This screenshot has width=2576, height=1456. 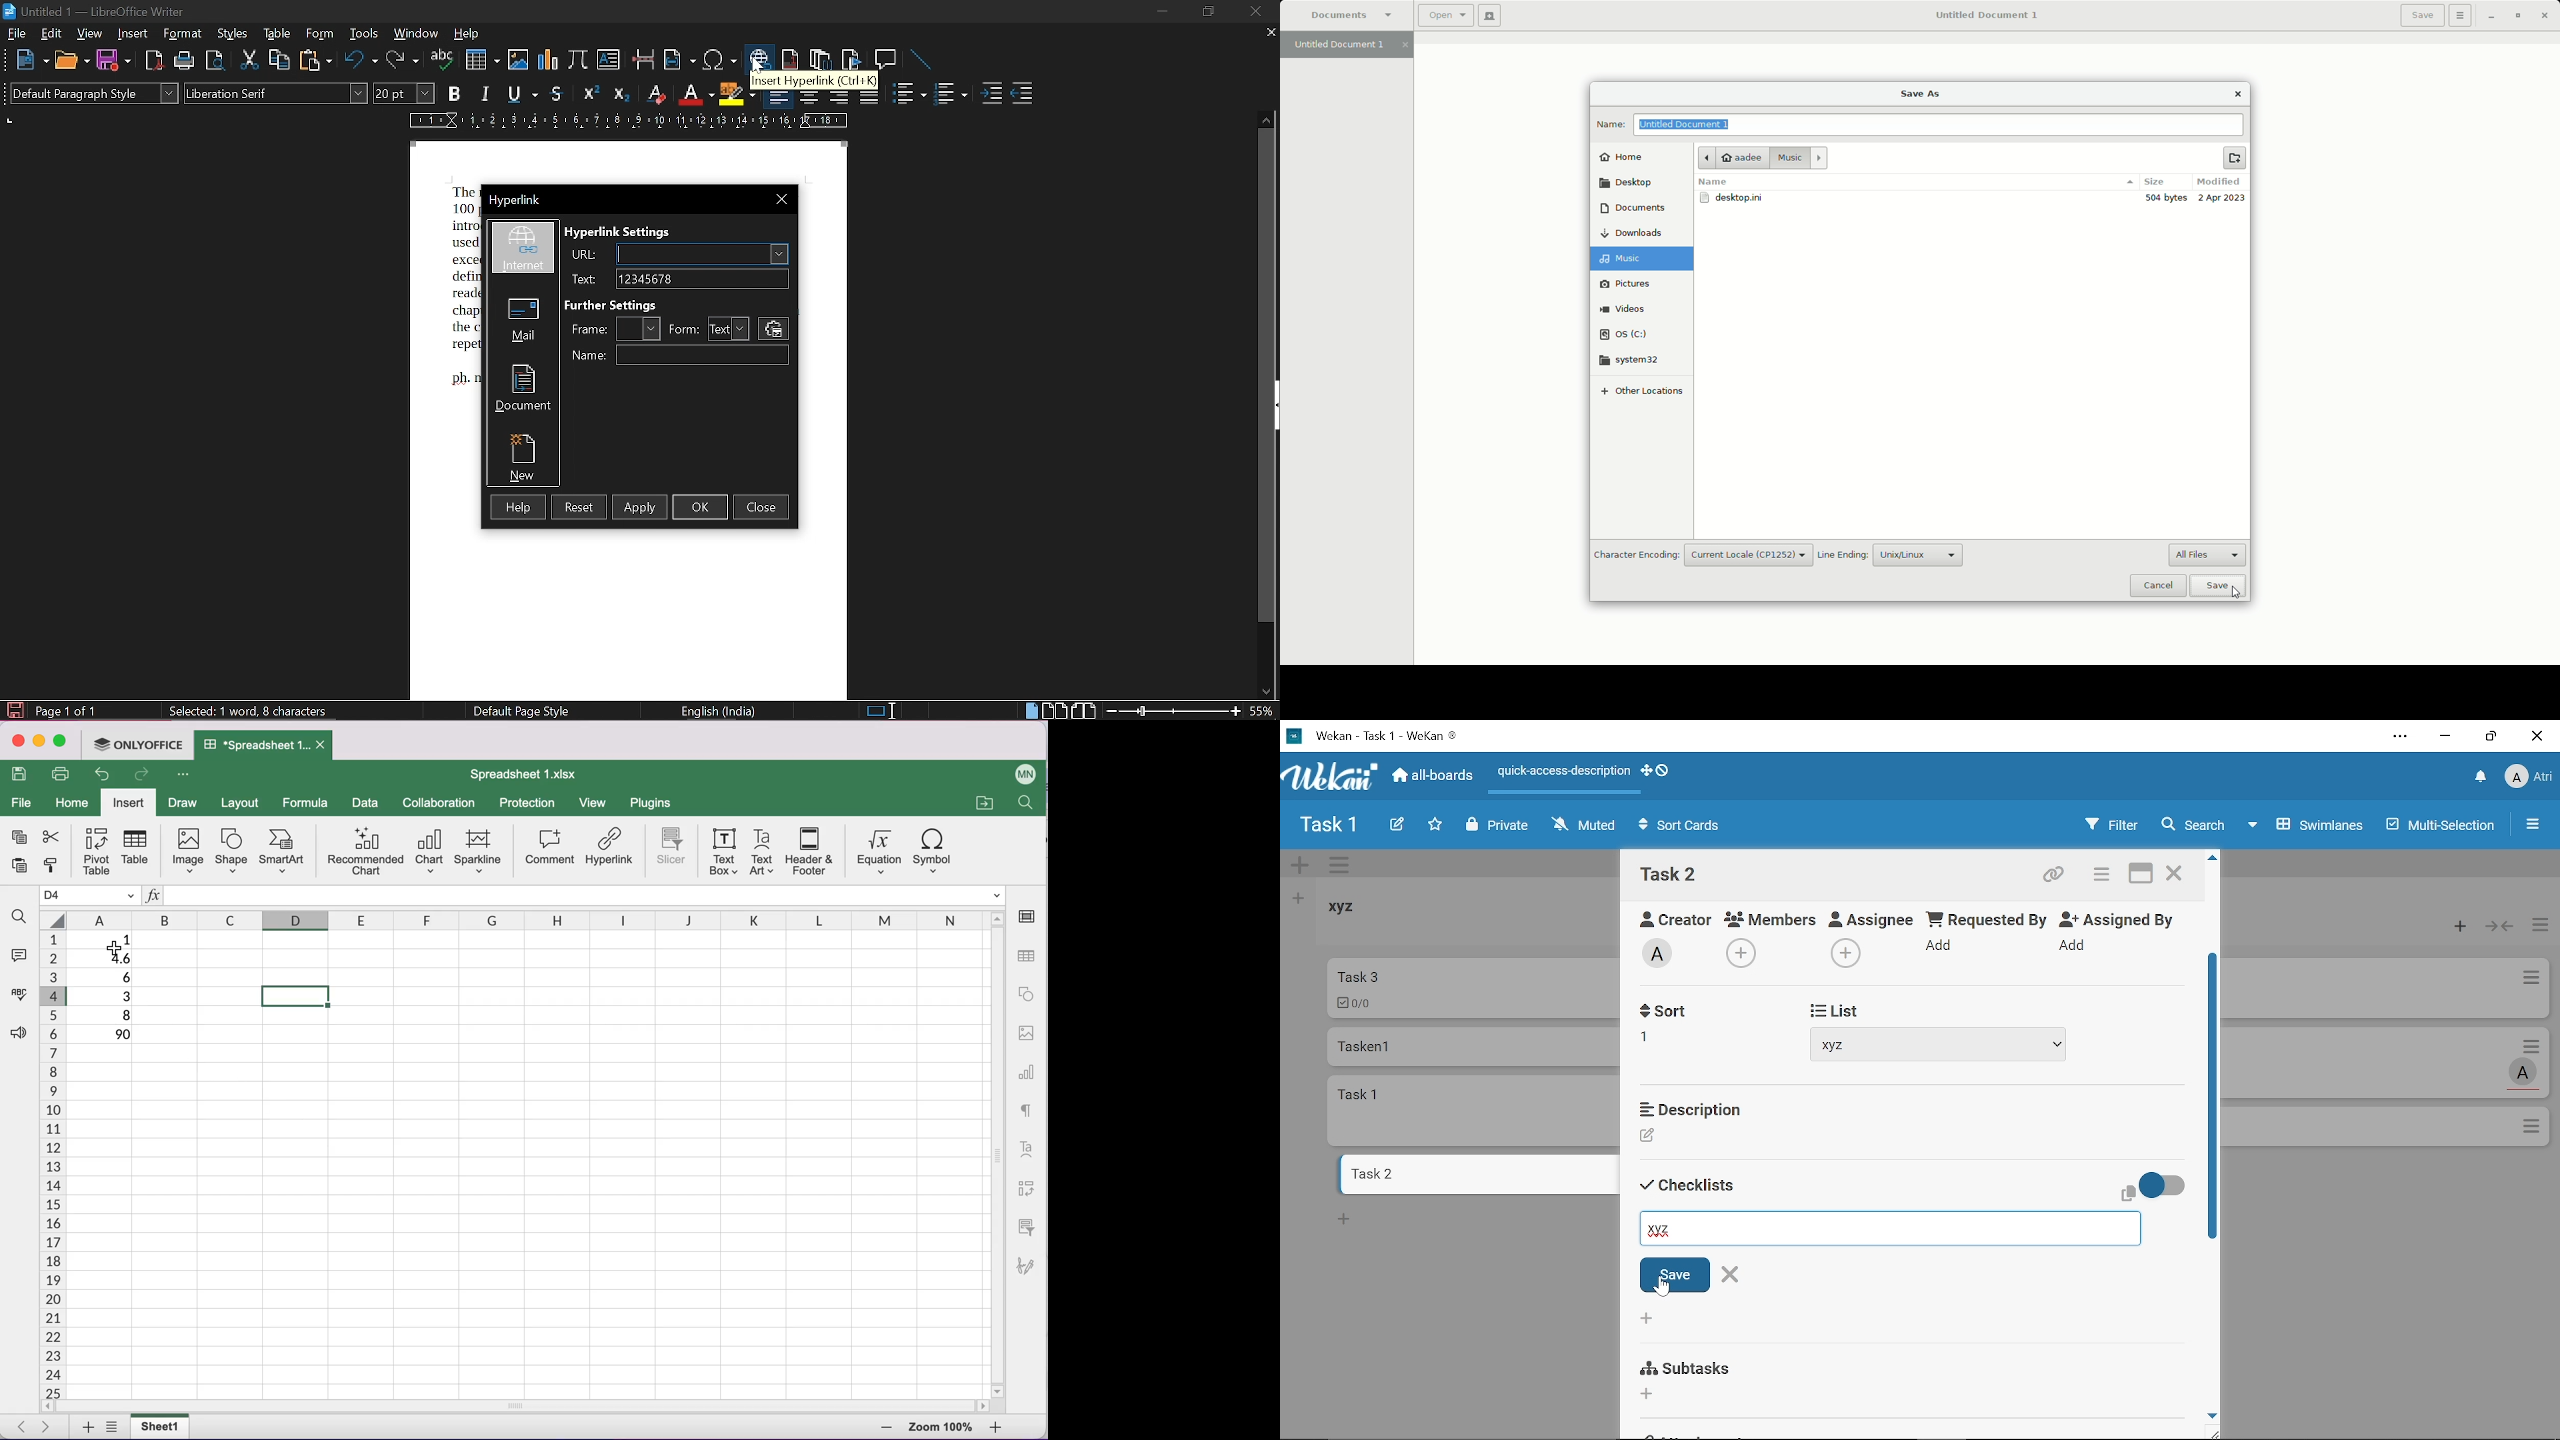 I want to click on hyperlink, so click(x=611, y=850).